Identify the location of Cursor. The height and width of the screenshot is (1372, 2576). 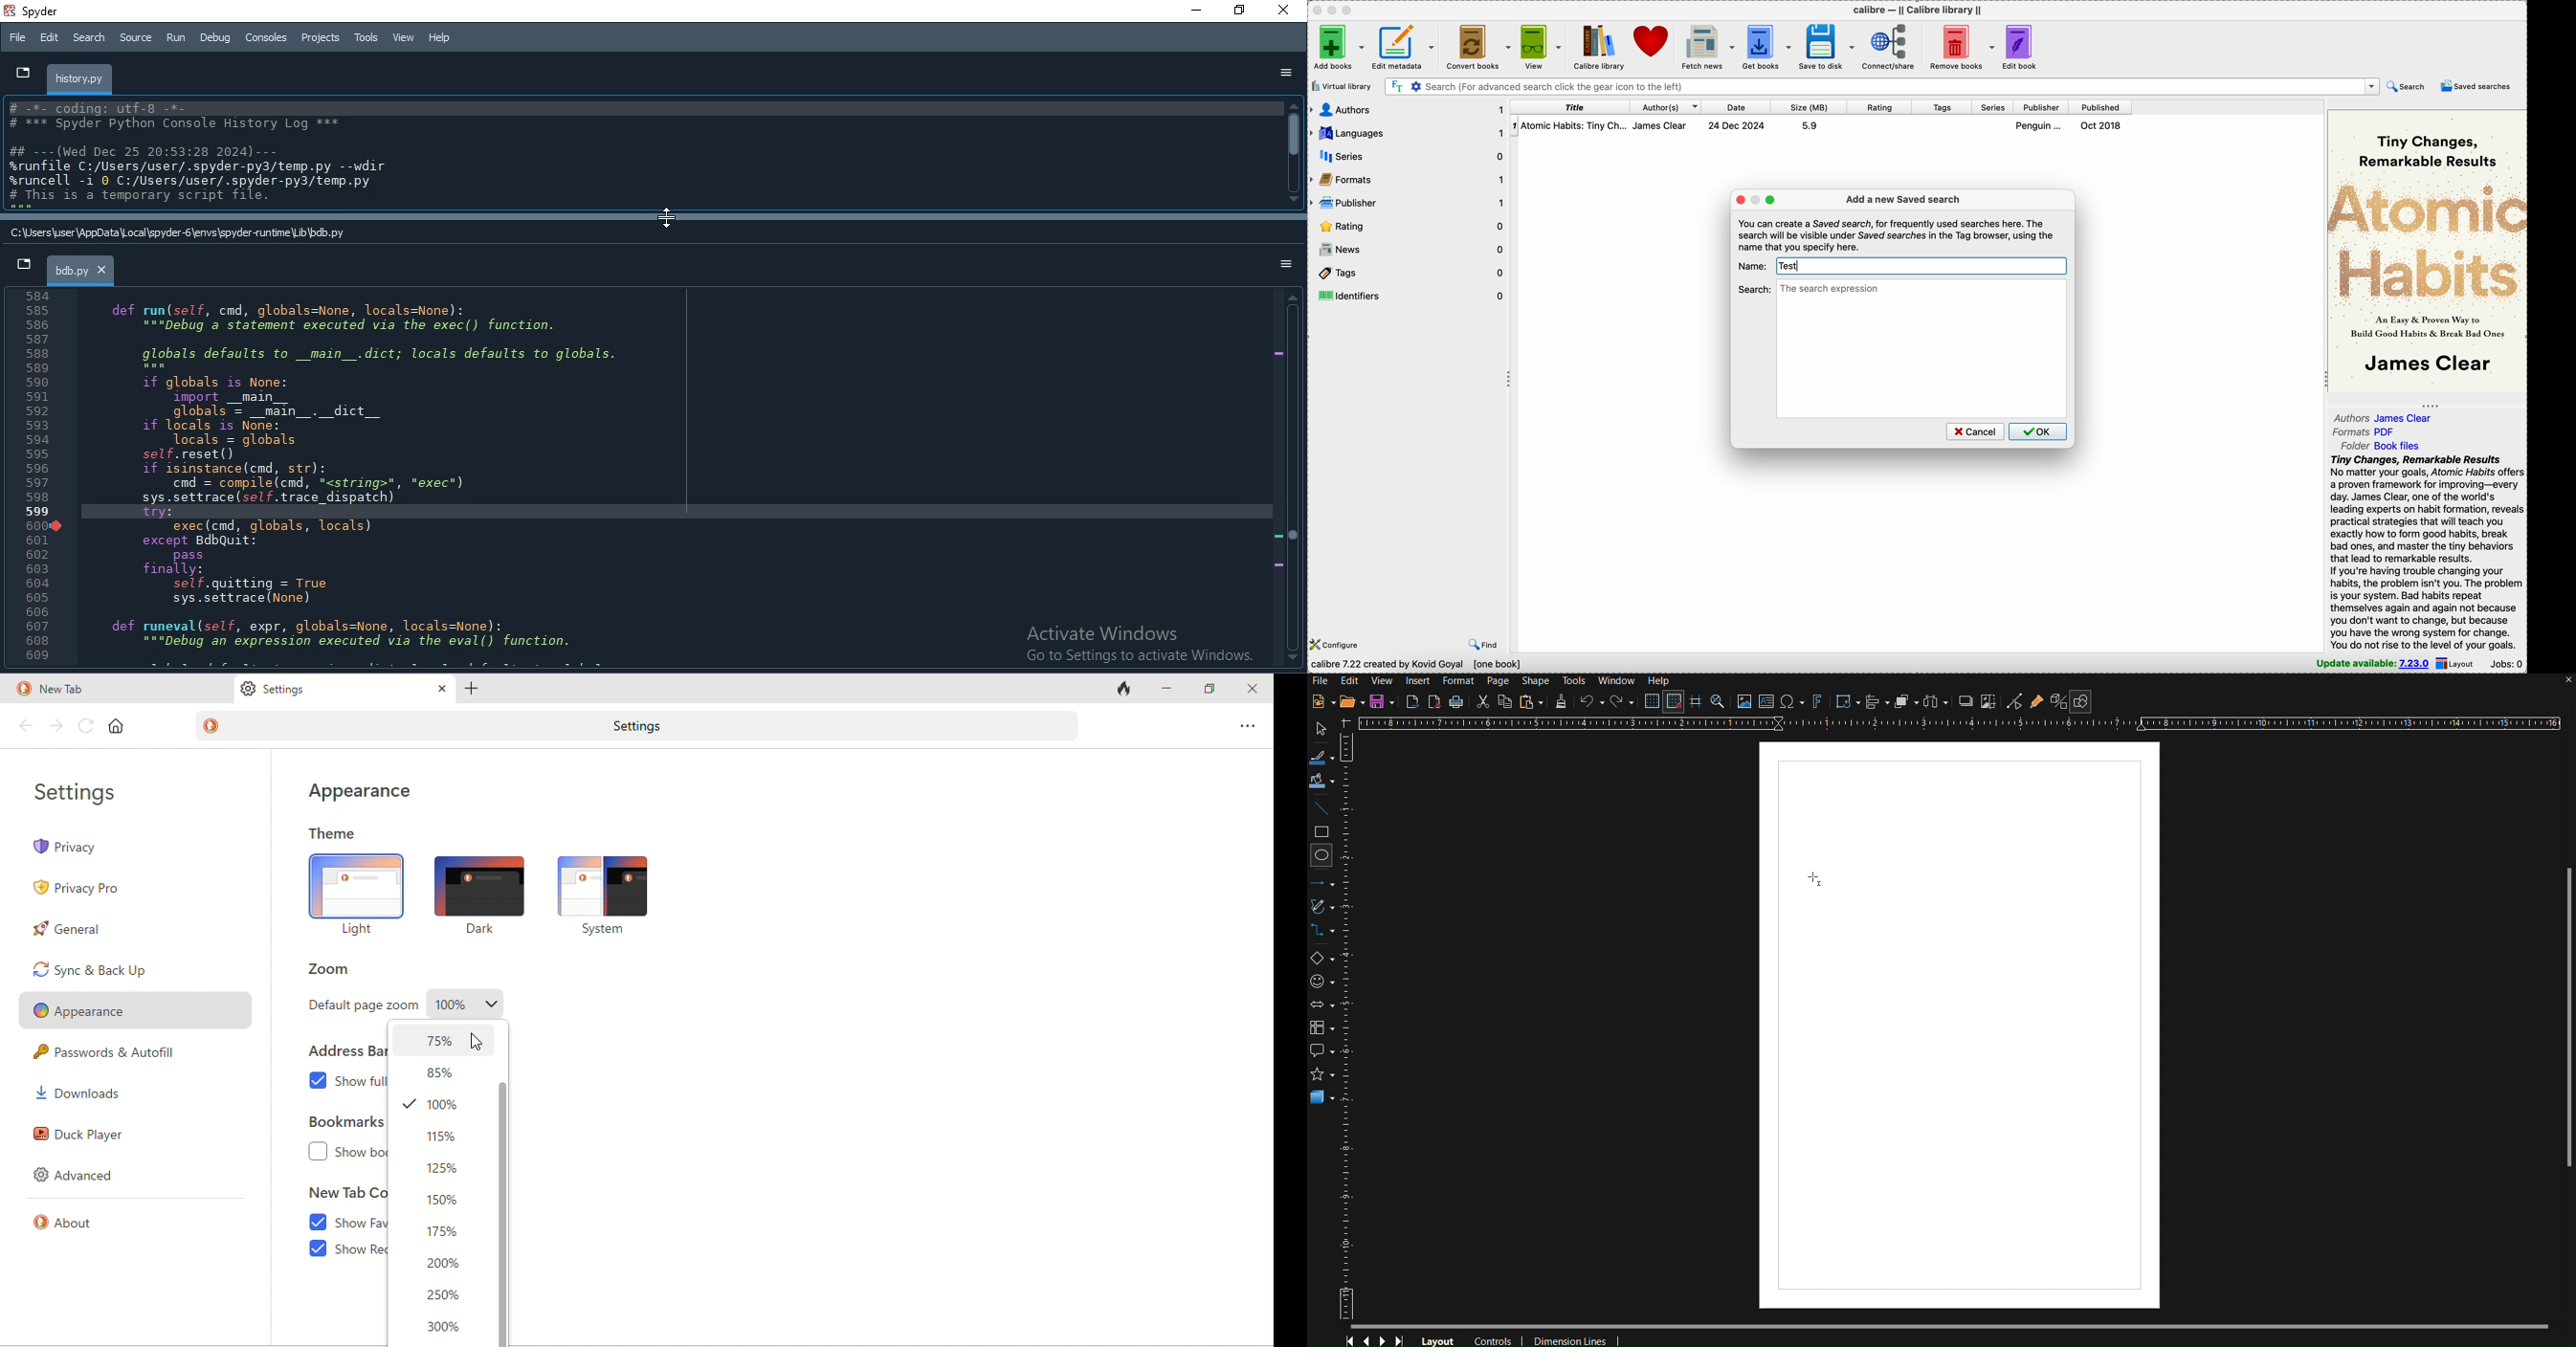
(1816, 879).